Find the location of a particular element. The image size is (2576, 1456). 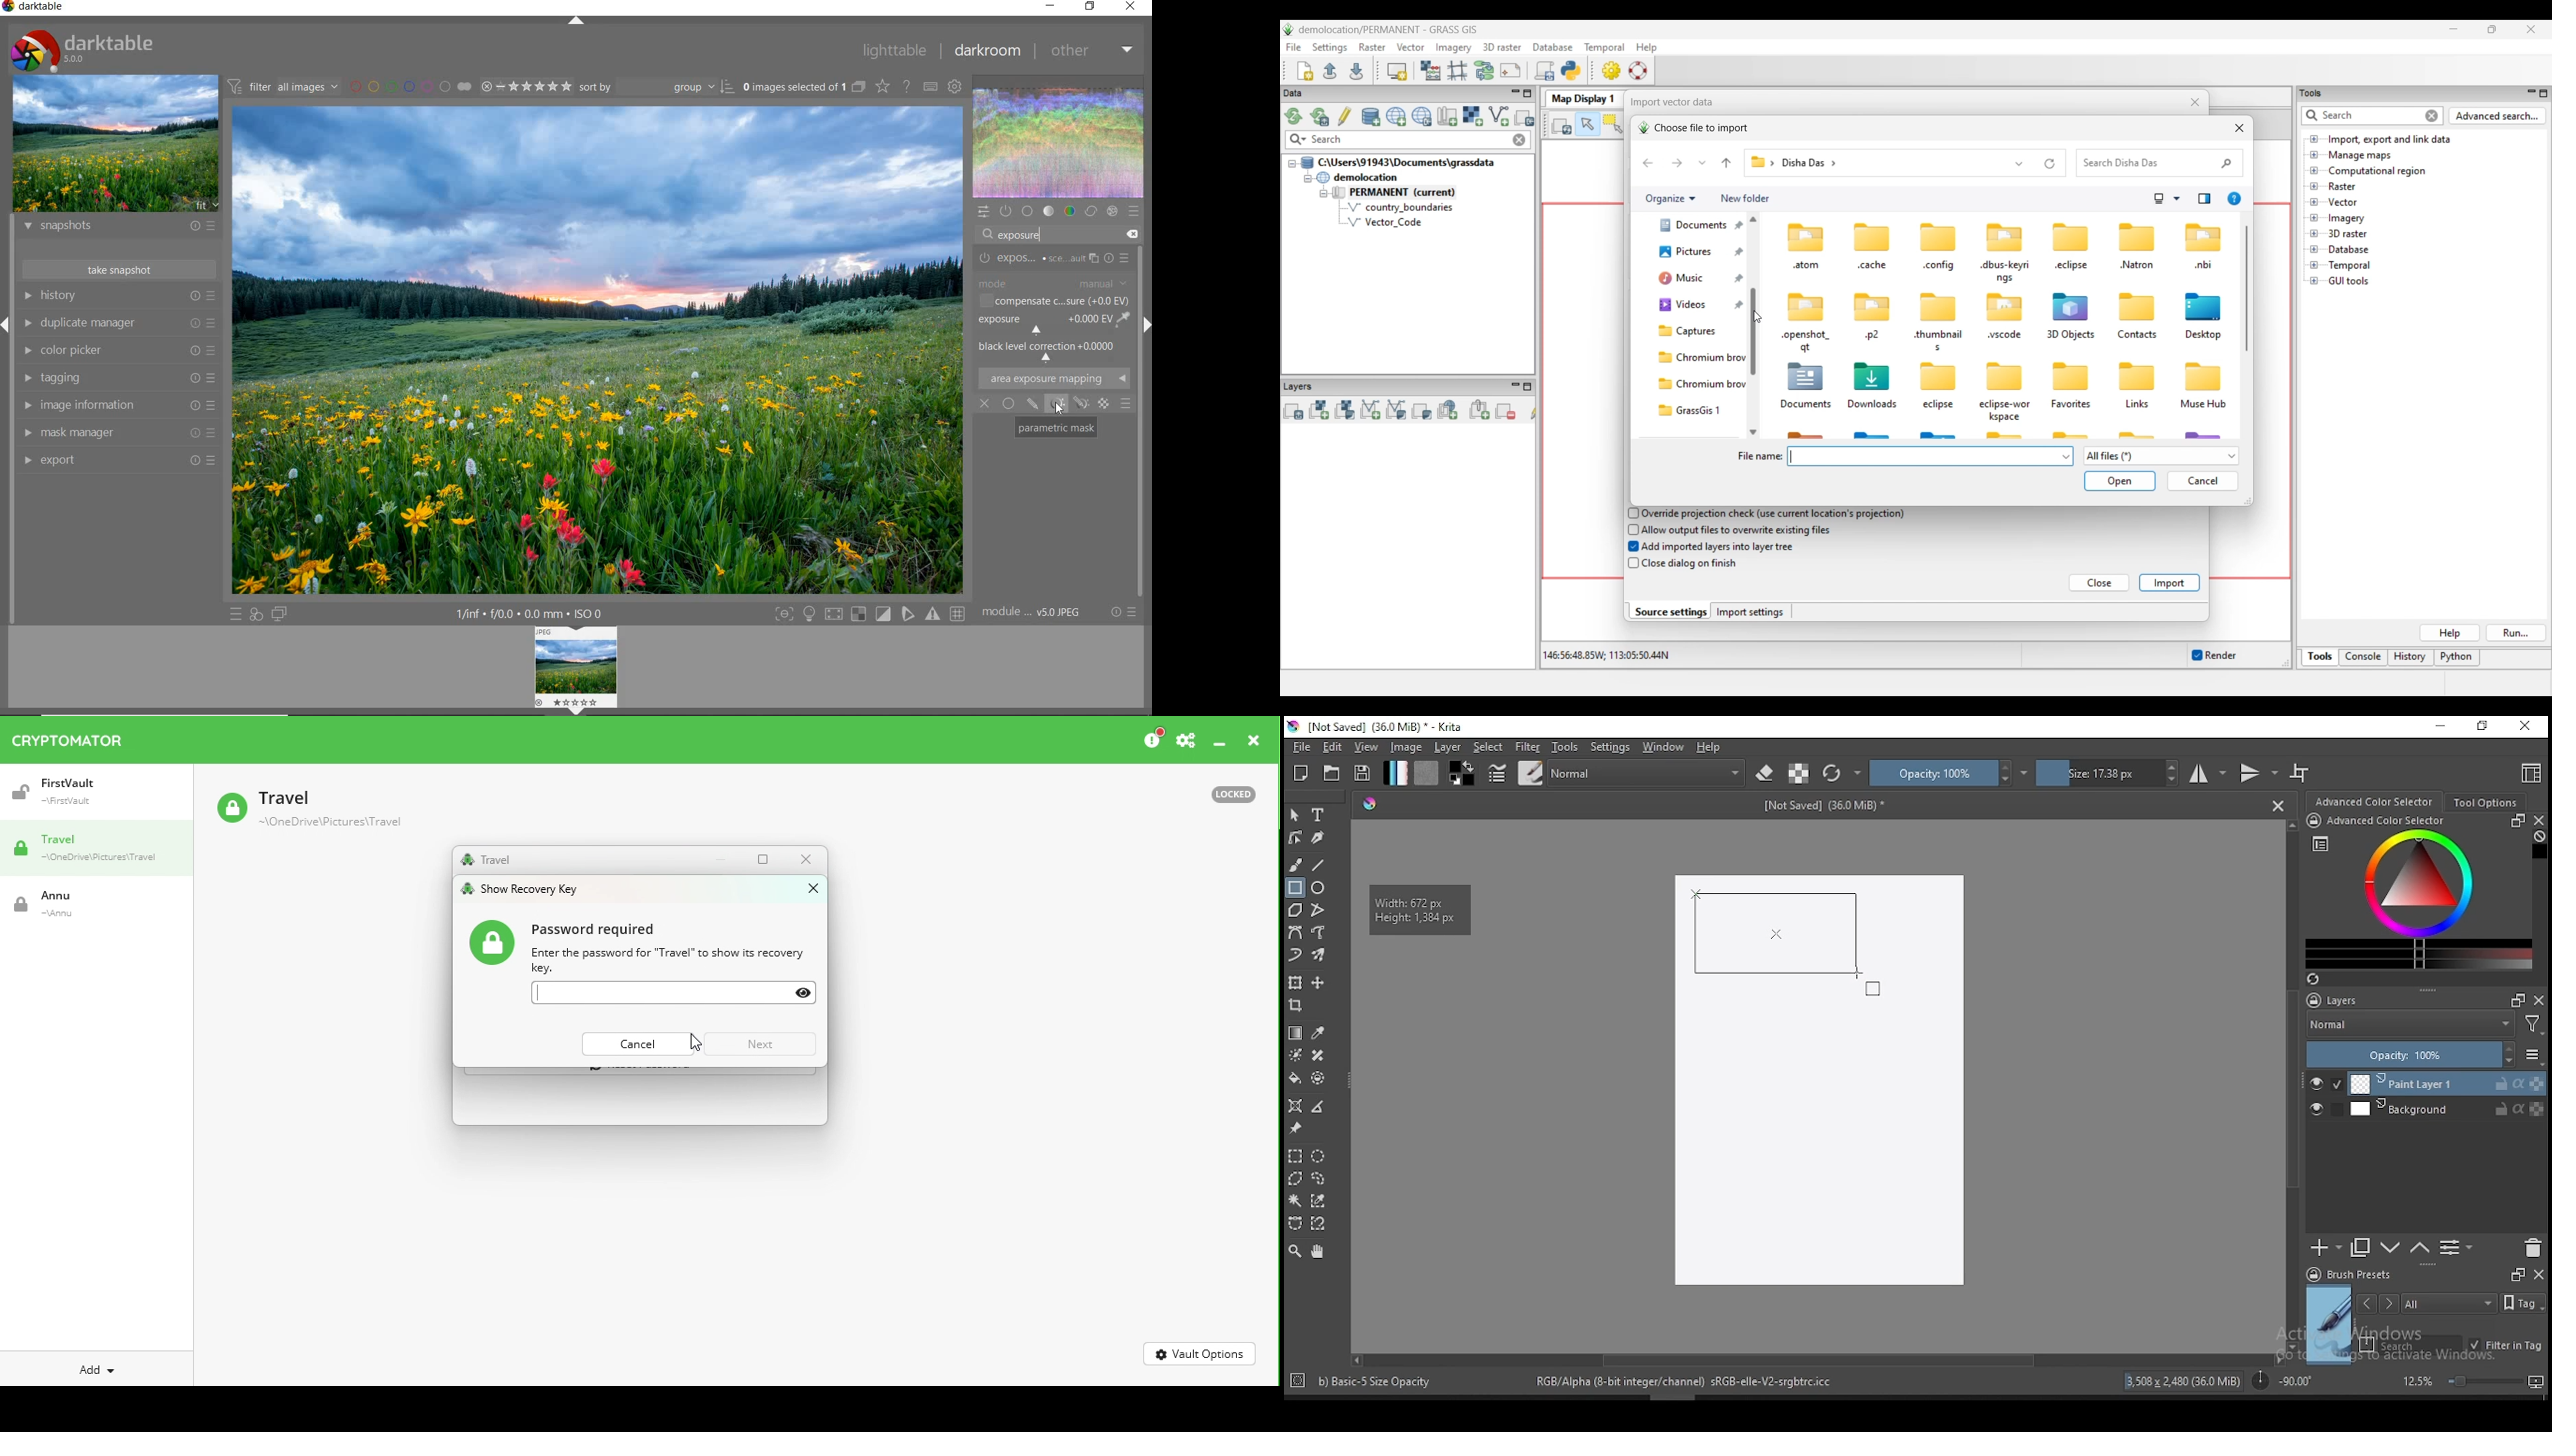

measure distance between two points is located at coordinates (1319, 1108).